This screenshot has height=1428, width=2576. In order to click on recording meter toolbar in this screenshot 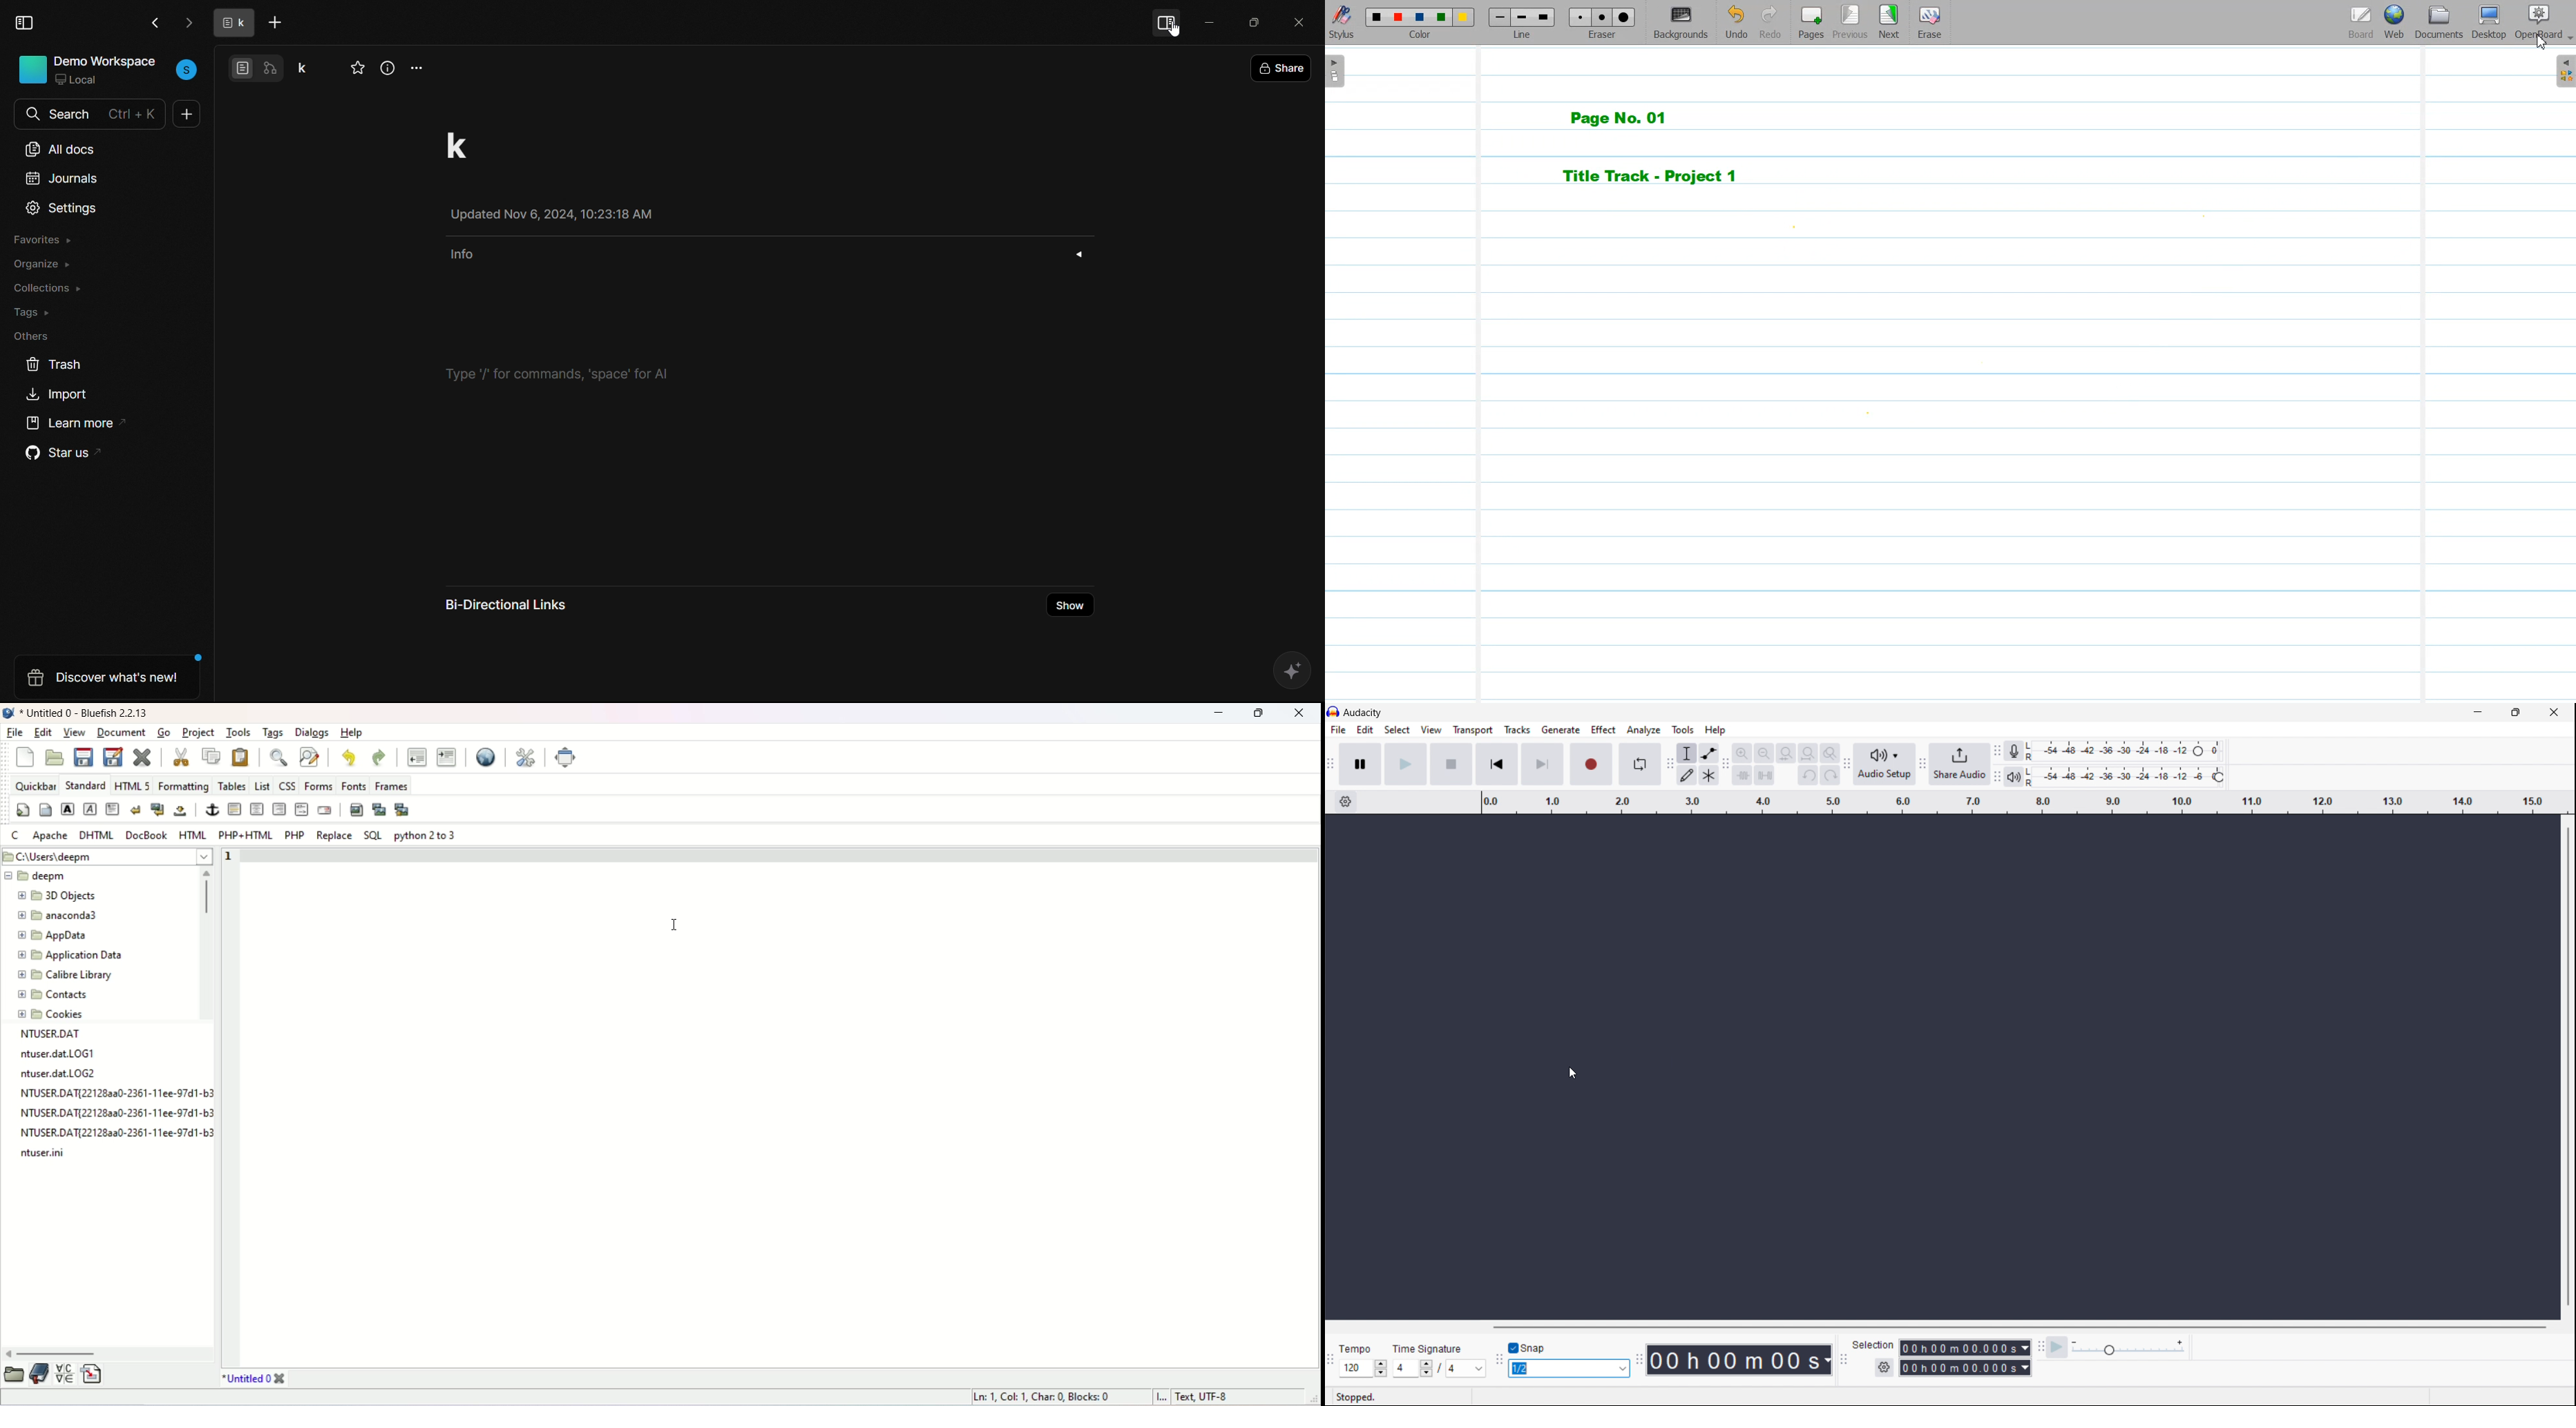, I will do `click(1998, 751)`.